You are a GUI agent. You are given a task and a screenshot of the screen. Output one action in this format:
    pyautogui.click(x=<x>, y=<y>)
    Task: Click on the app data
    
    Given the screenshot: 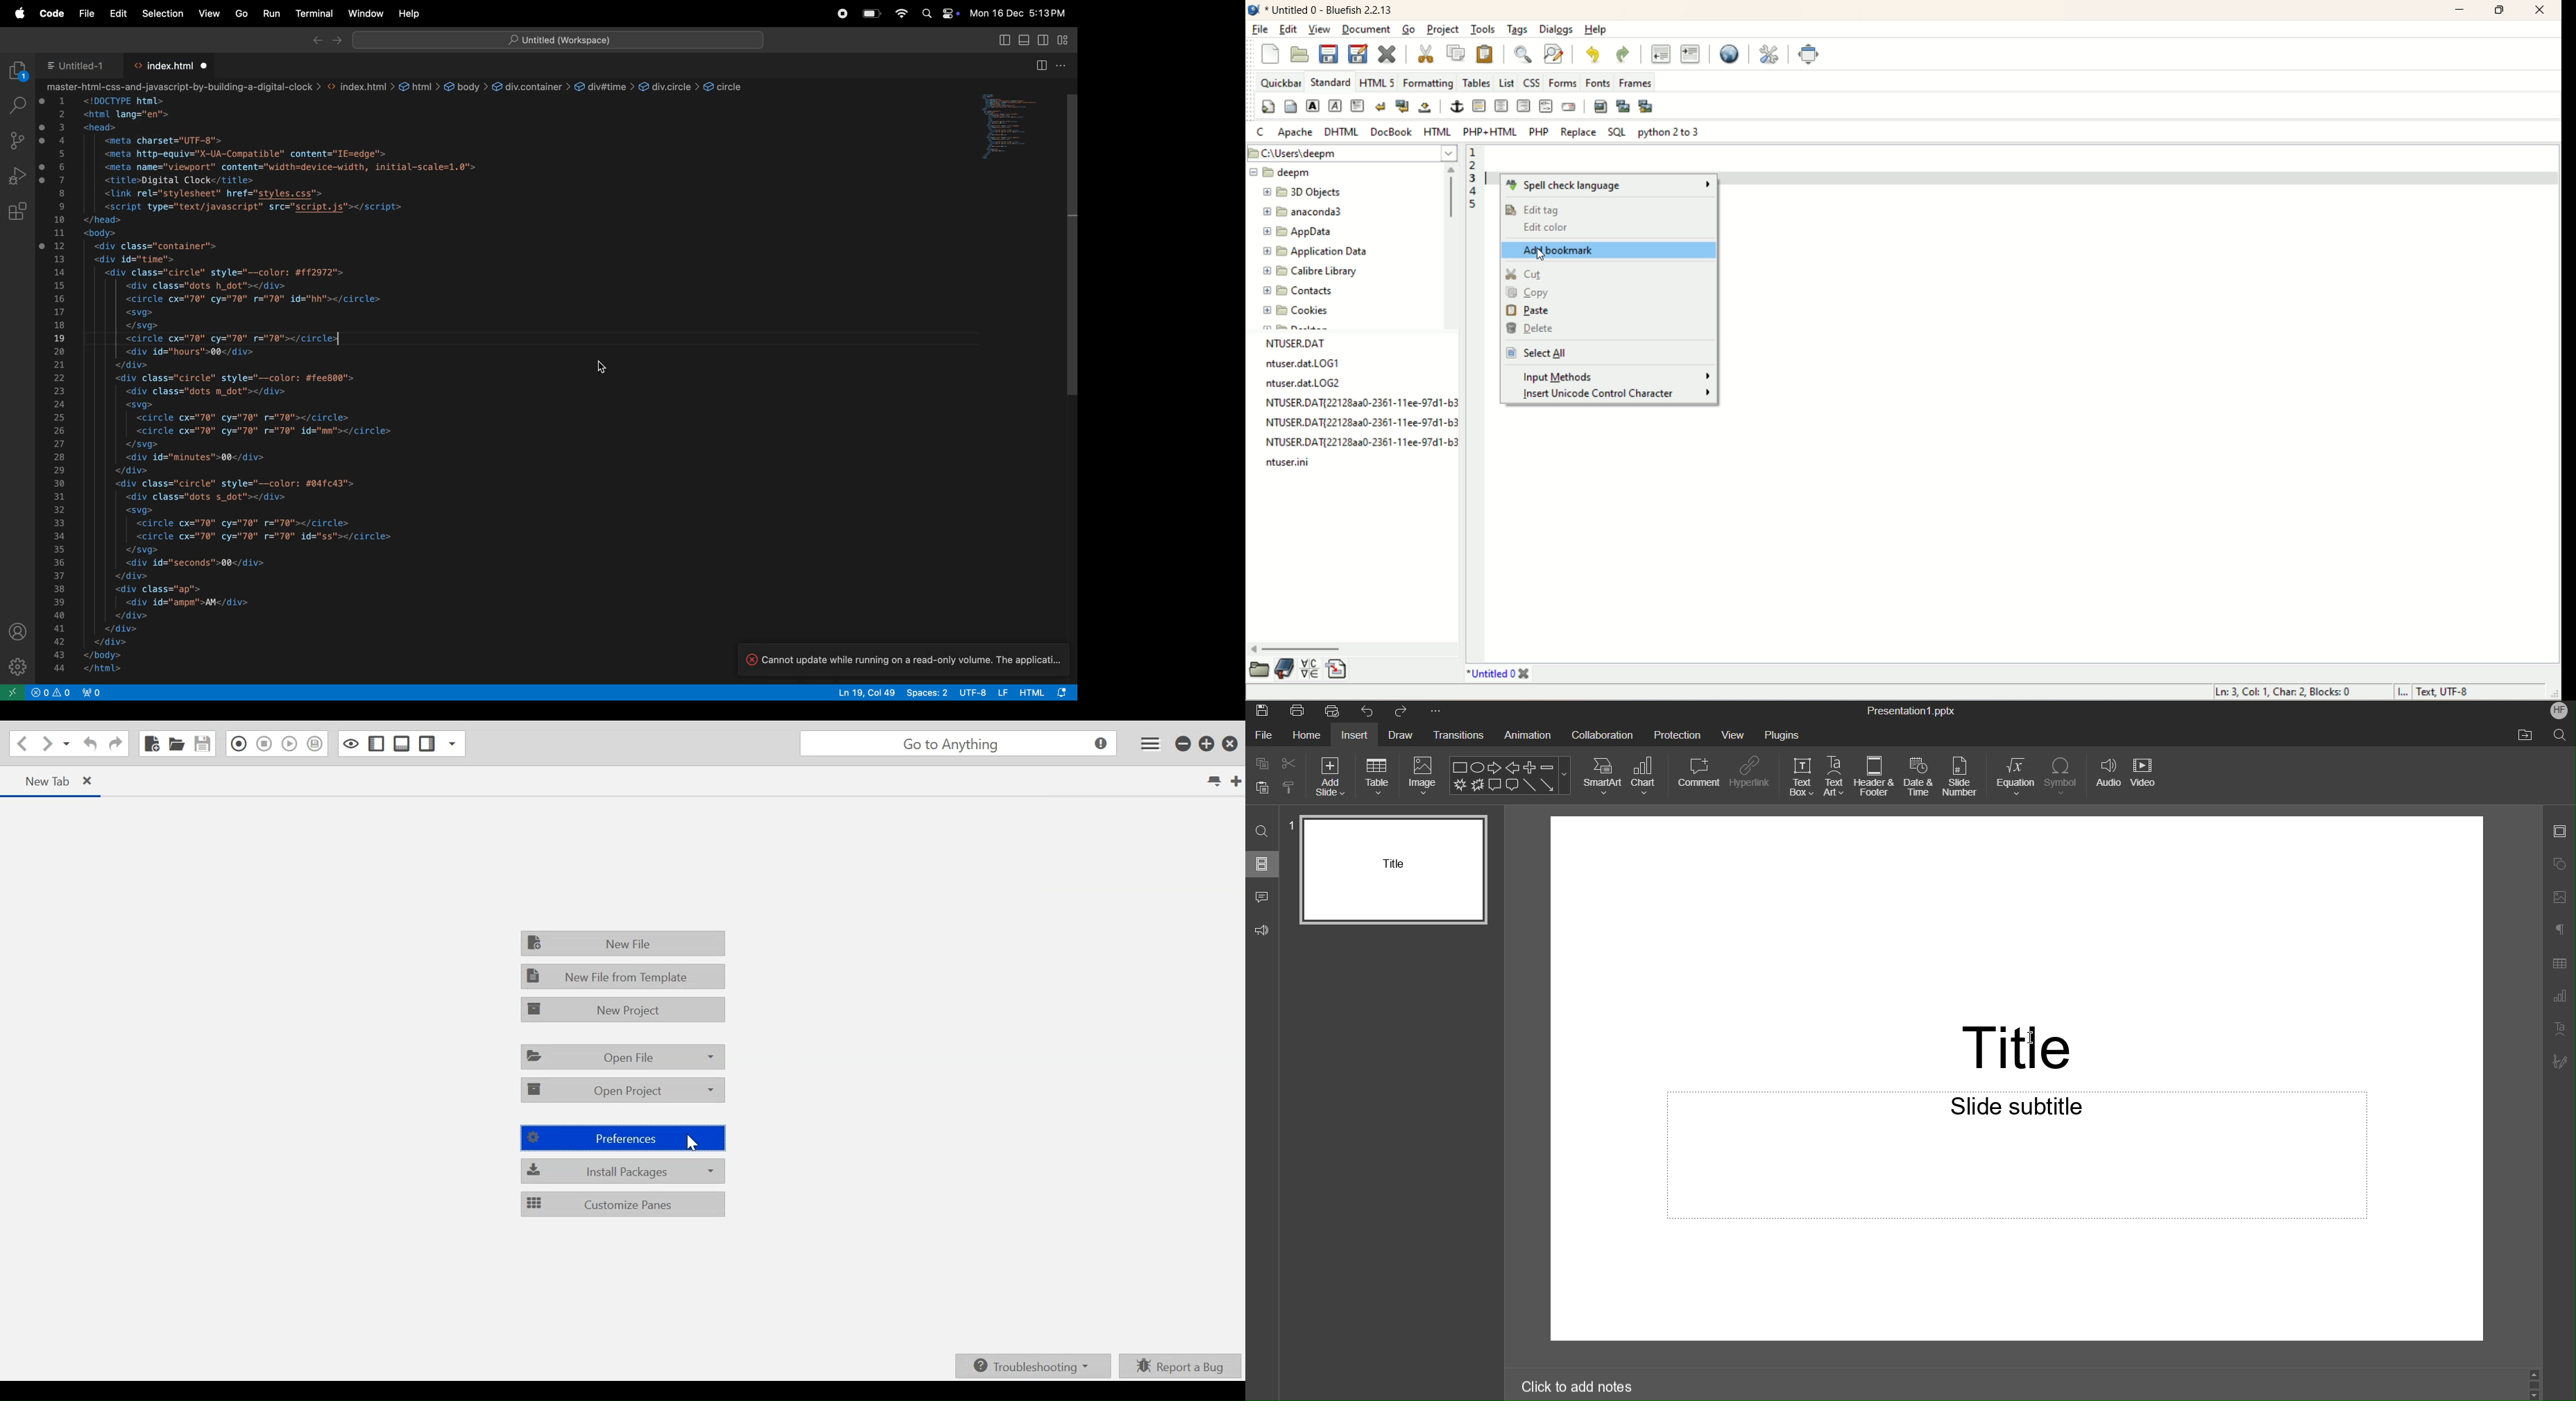 What is the action you would take?
    pyautogui.click(x=1299, y=232)
    